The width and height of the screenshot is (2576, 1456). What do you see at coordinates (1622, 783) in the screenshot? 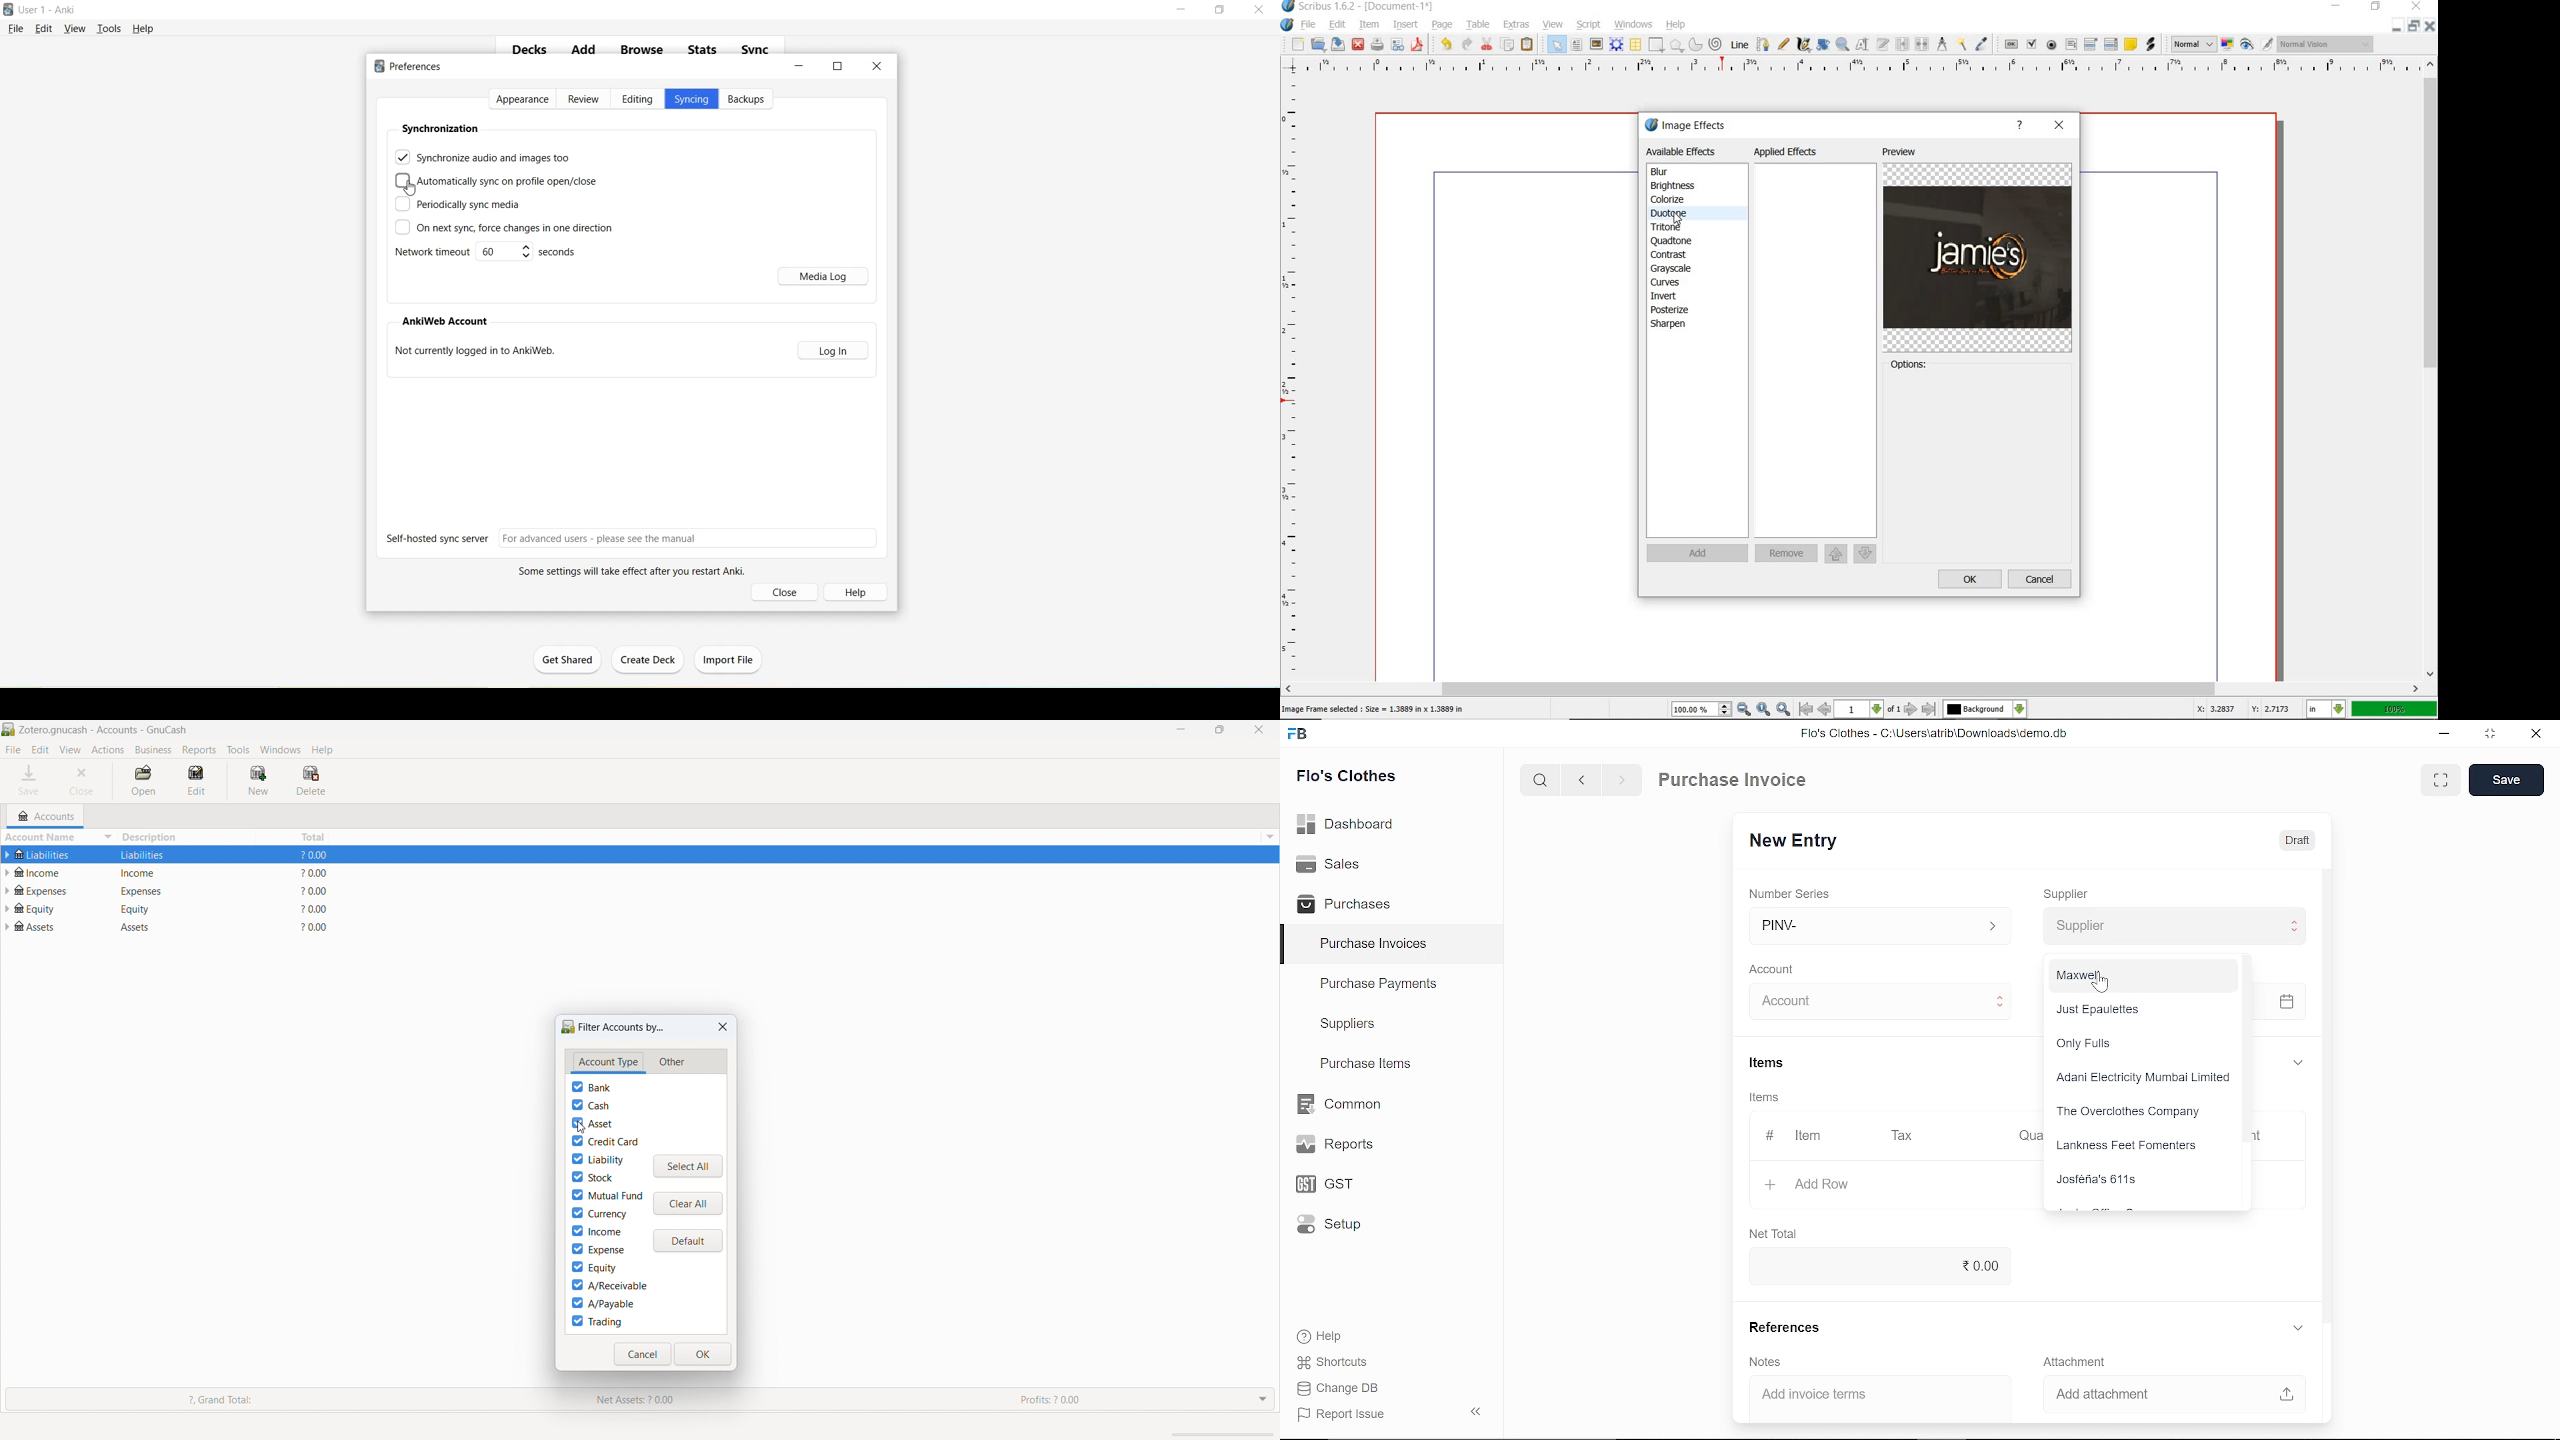
I see `next` at bounding box center [1622, 783].